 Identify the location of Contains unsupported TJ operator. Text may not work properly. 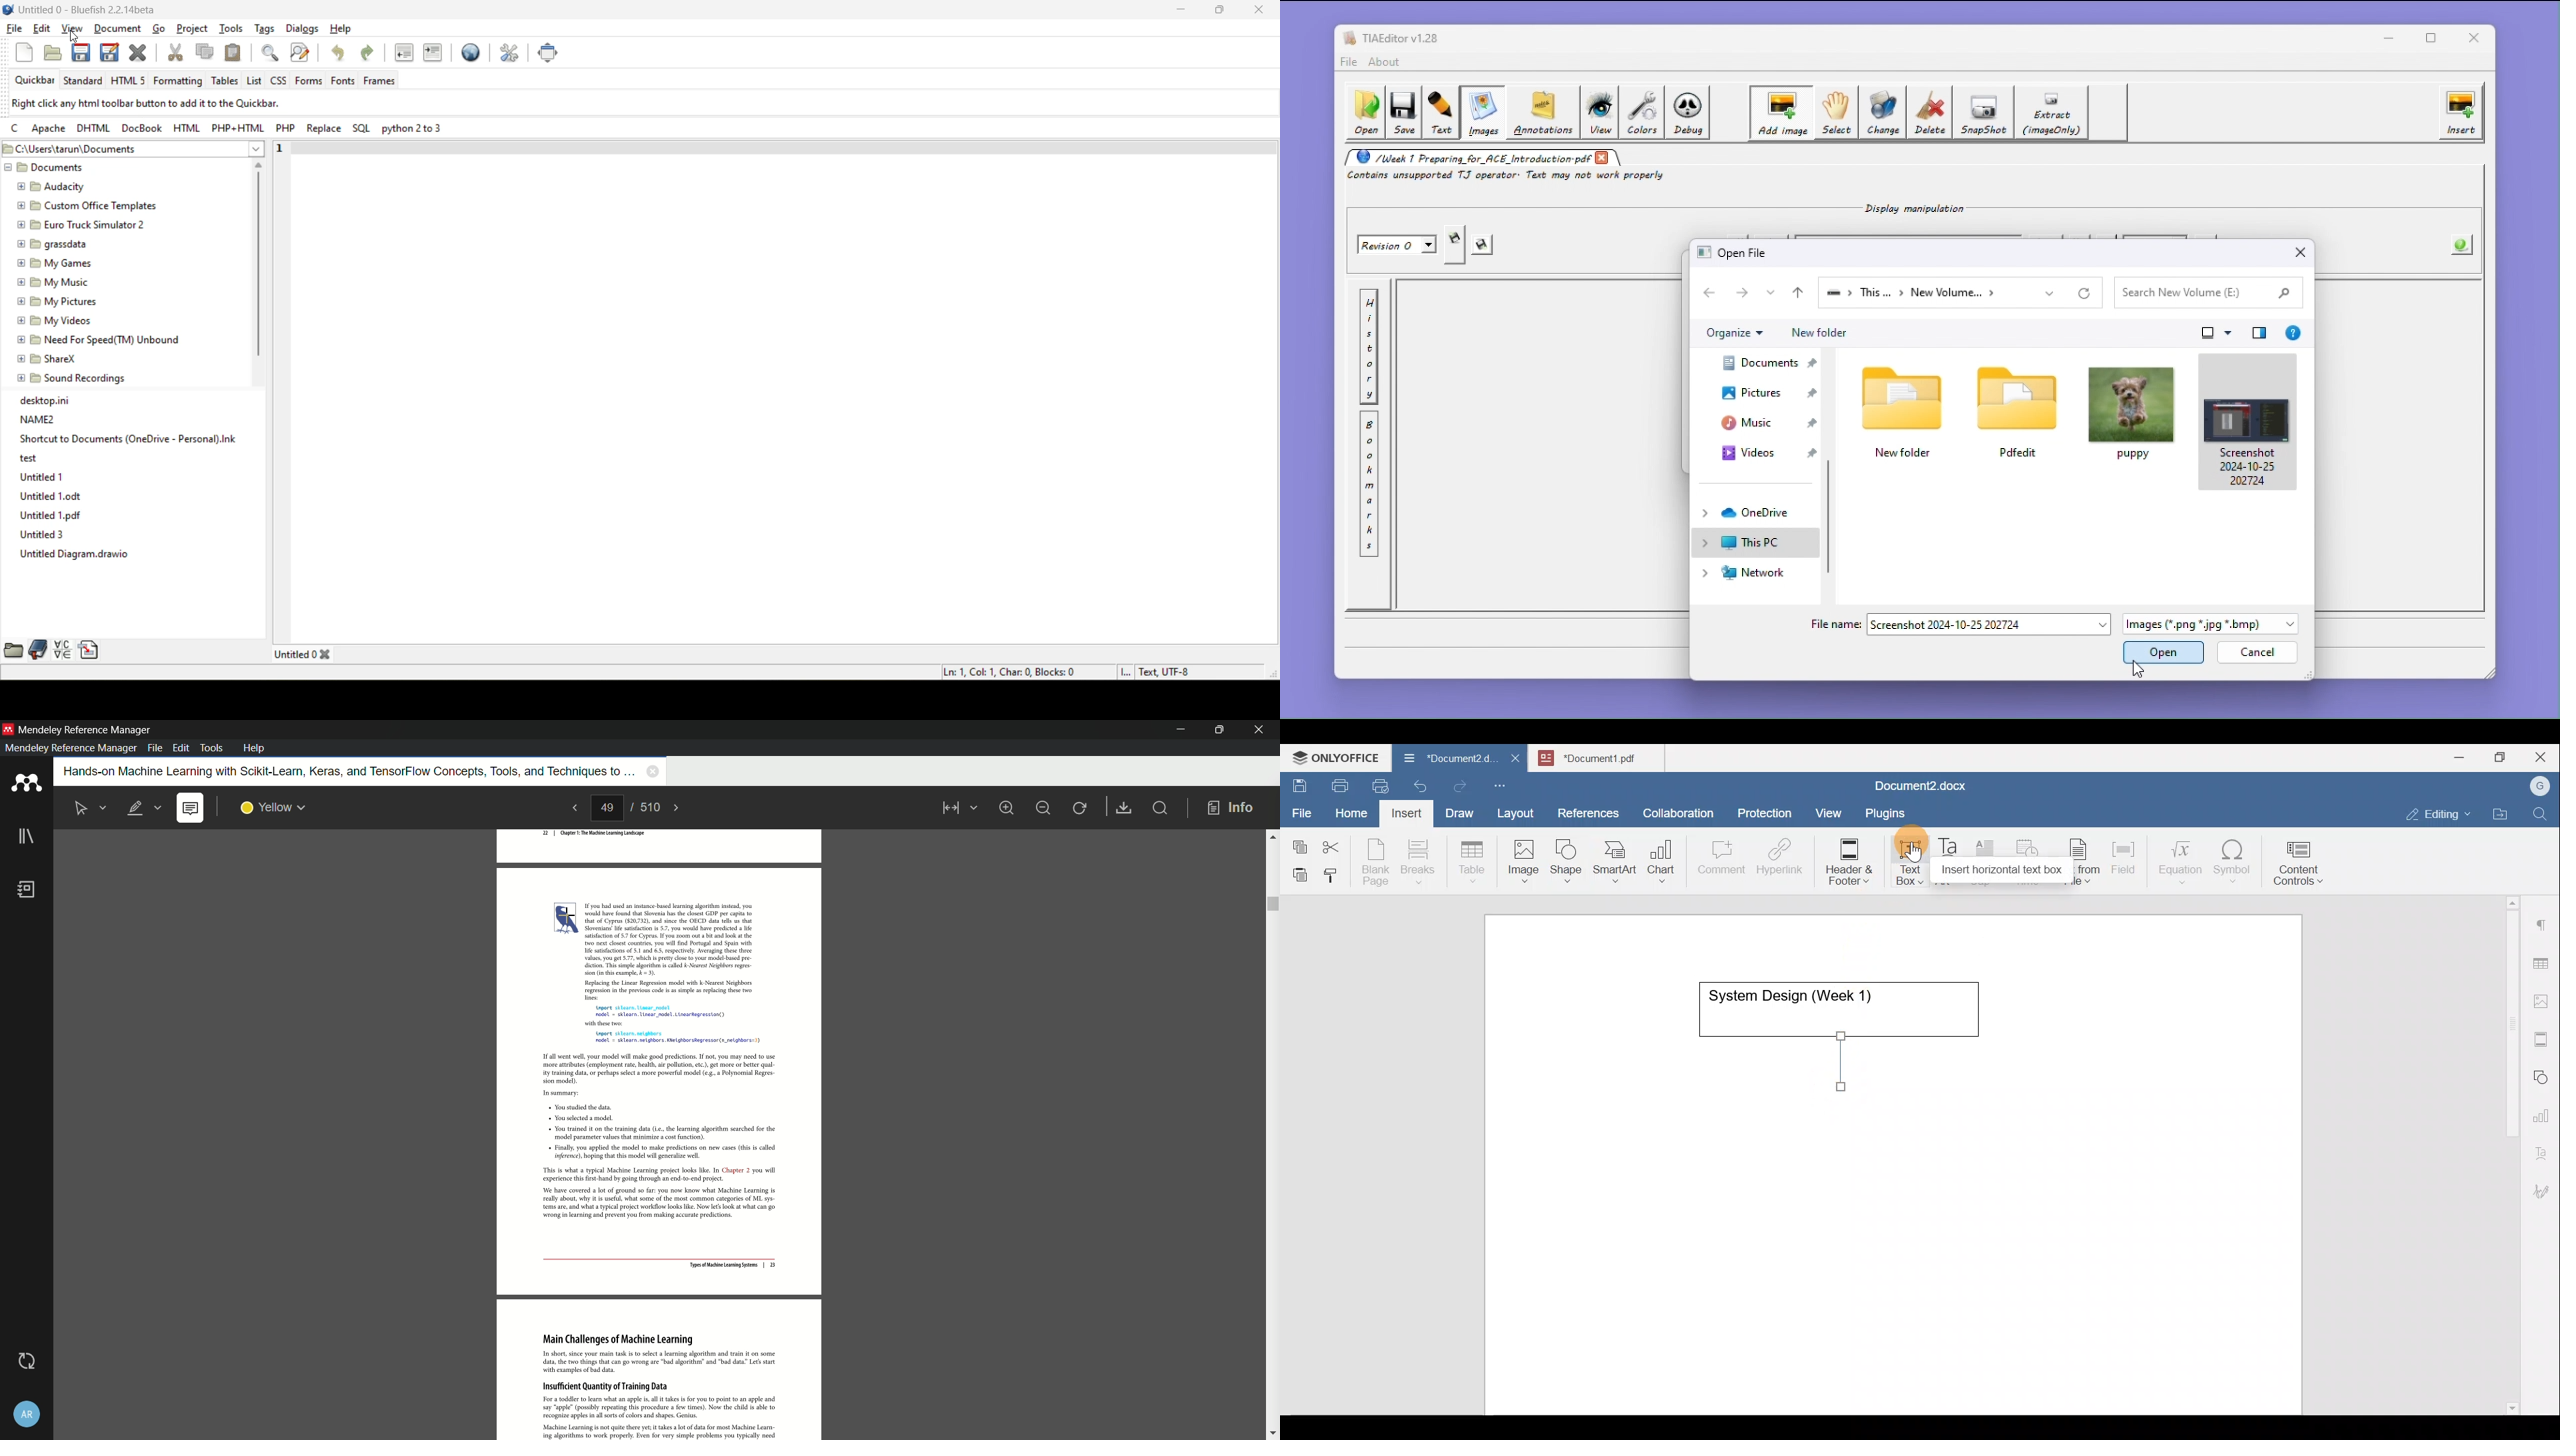
(1509, 177).